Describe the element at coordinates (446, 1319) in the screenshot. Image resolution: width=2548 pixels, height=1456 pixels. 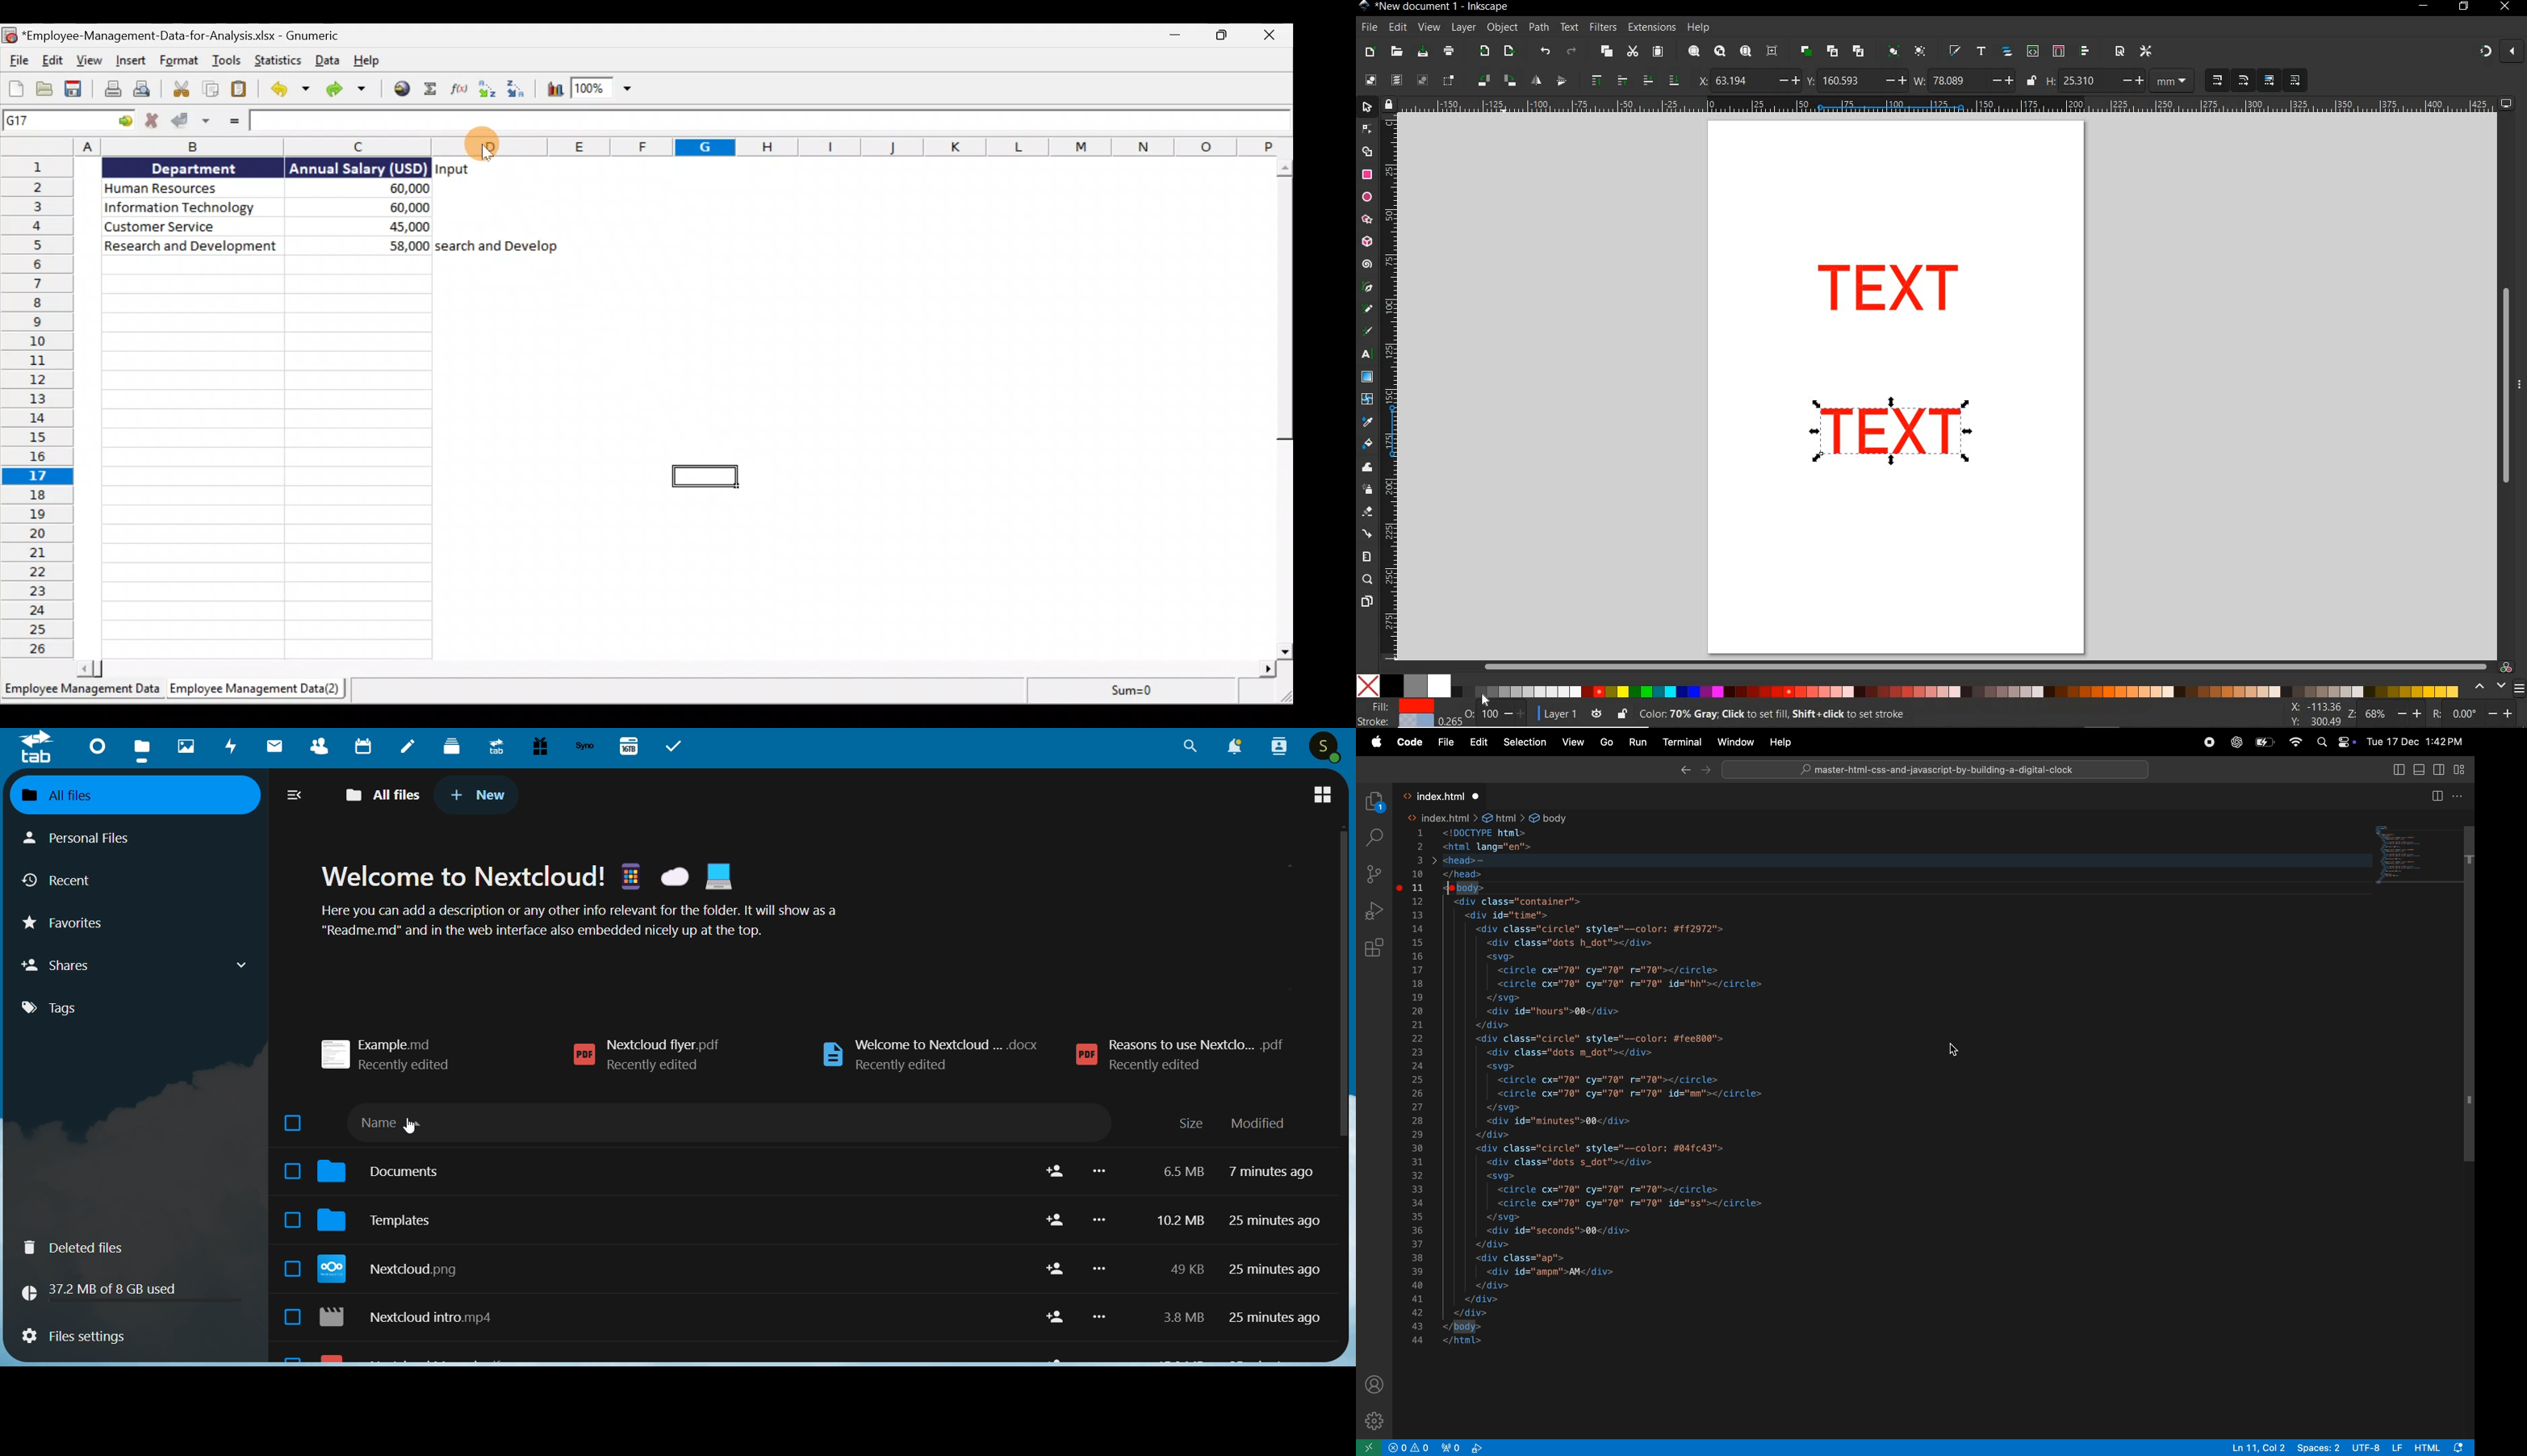
I see `reasons to use nextcloud.pdf` at that location.